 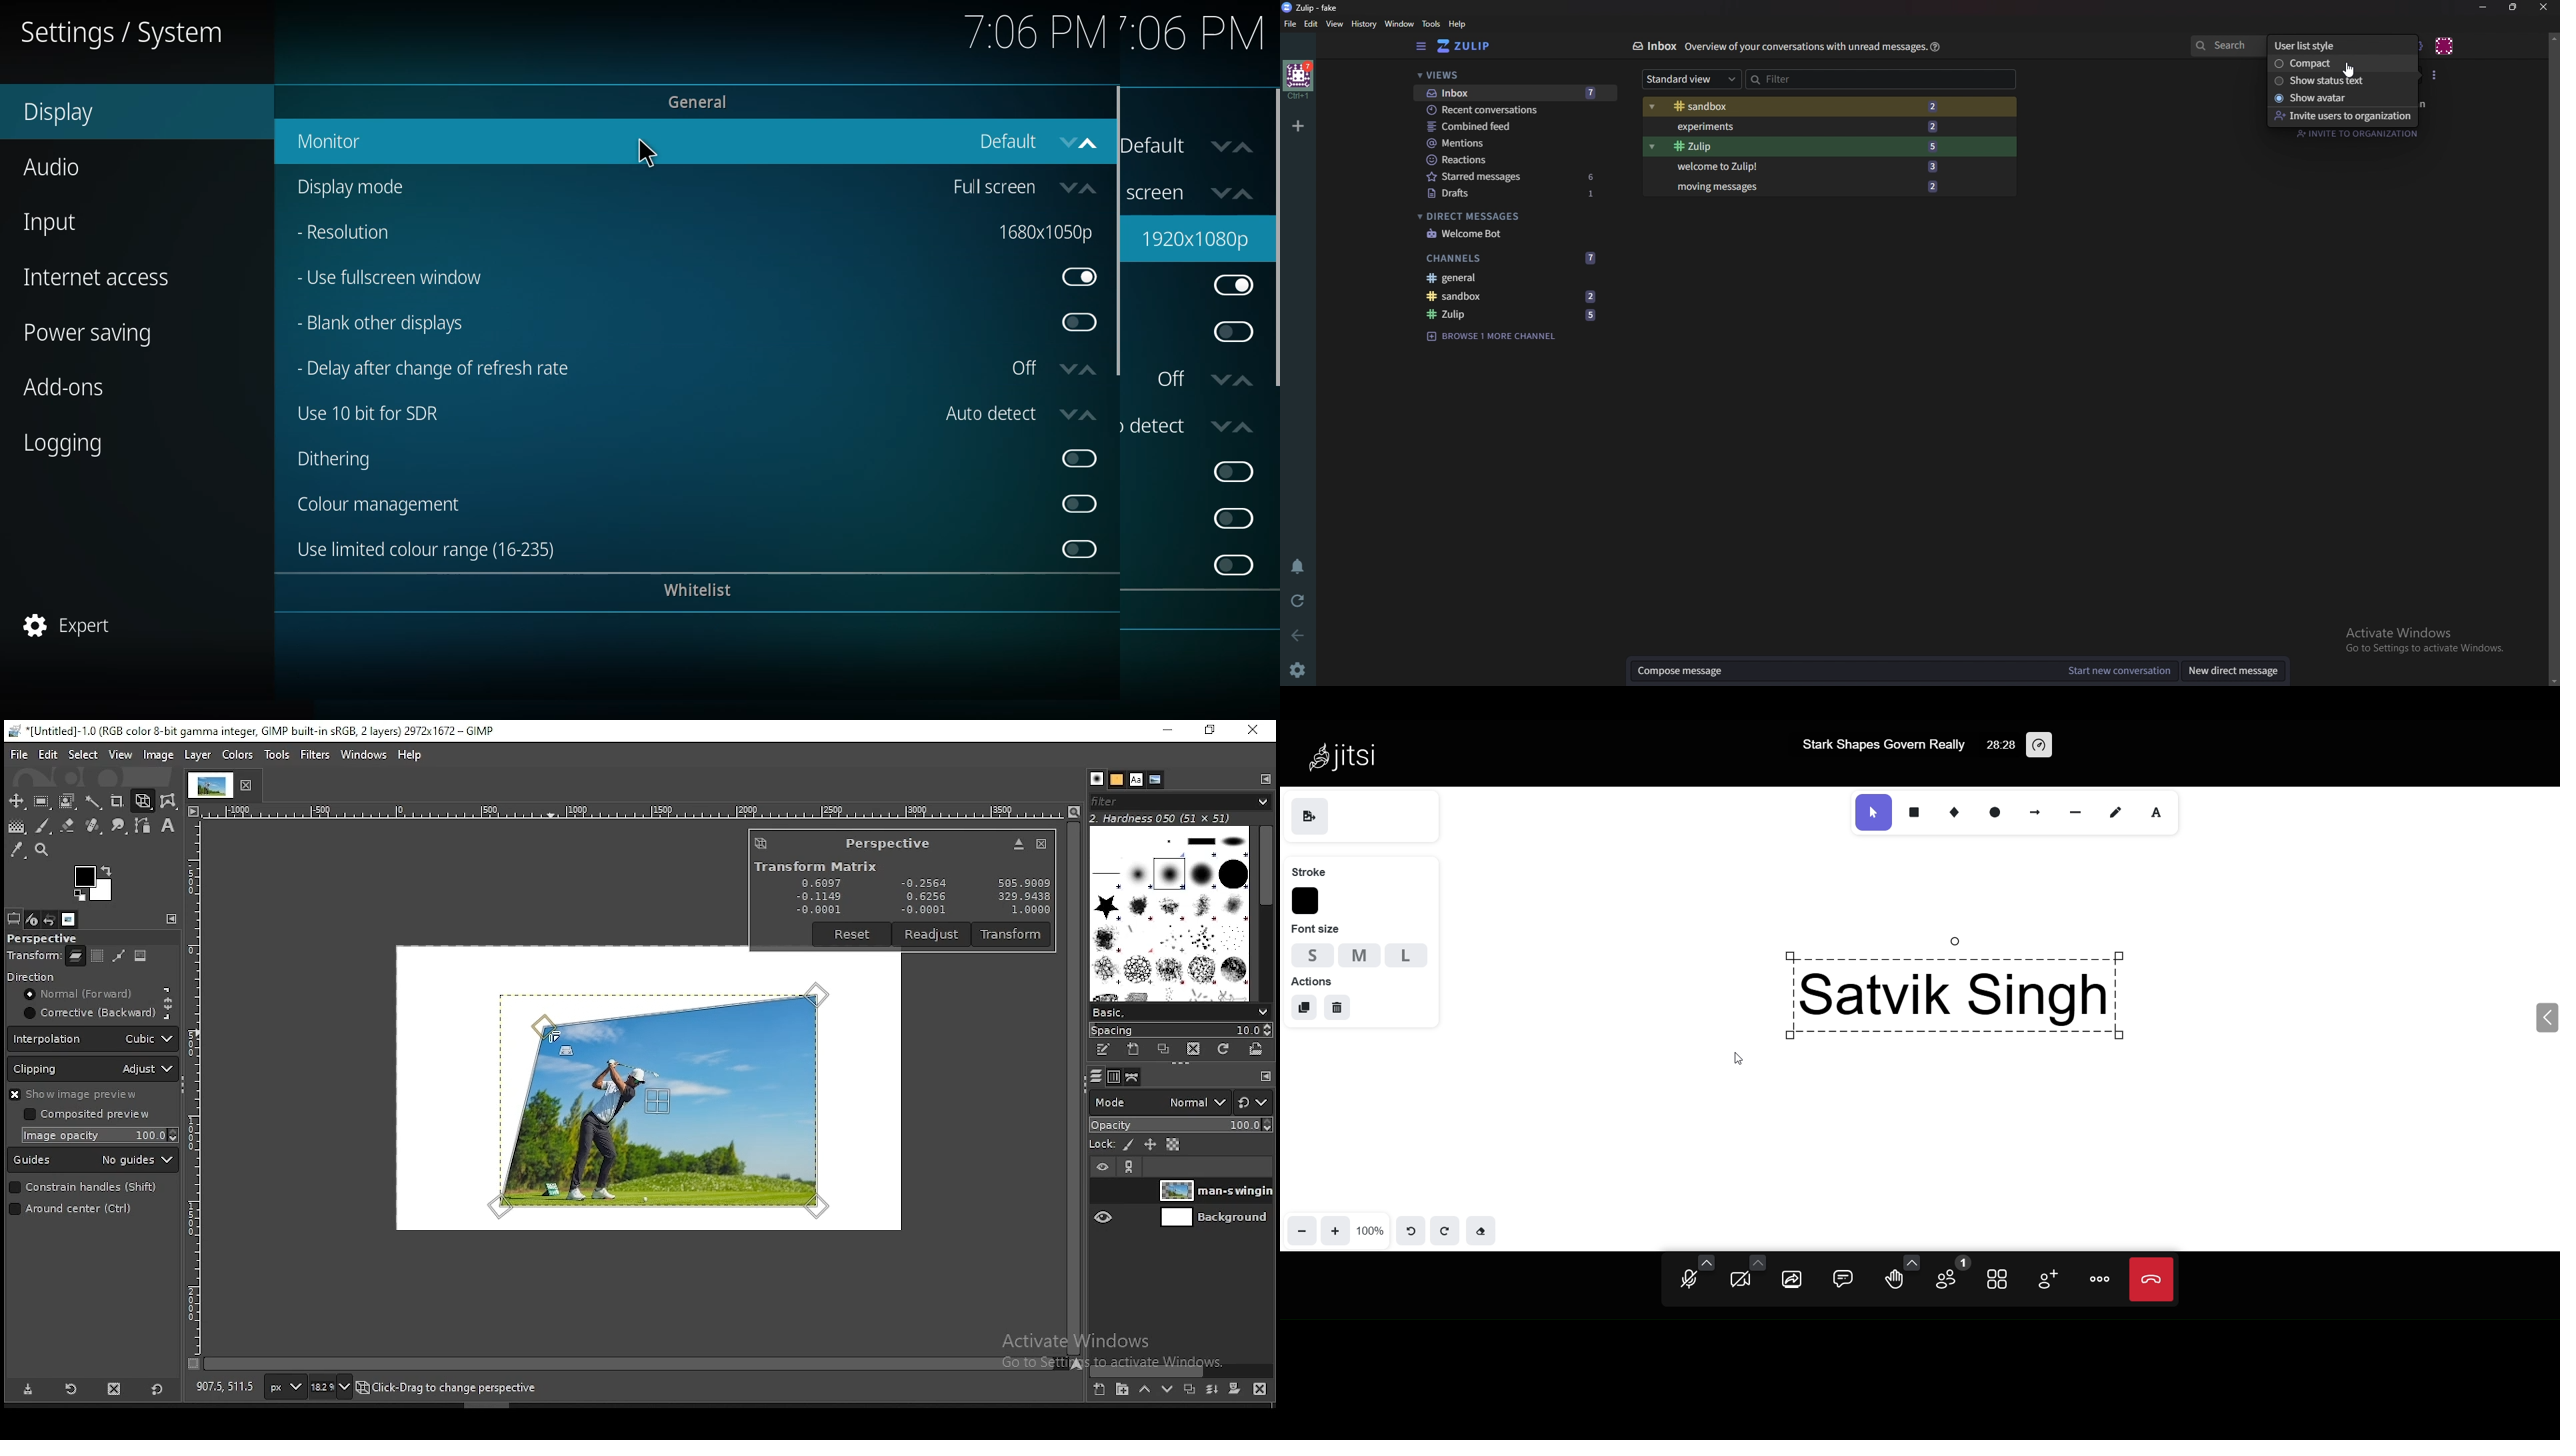 I want to click on enable, so click(x=1233, y=471).